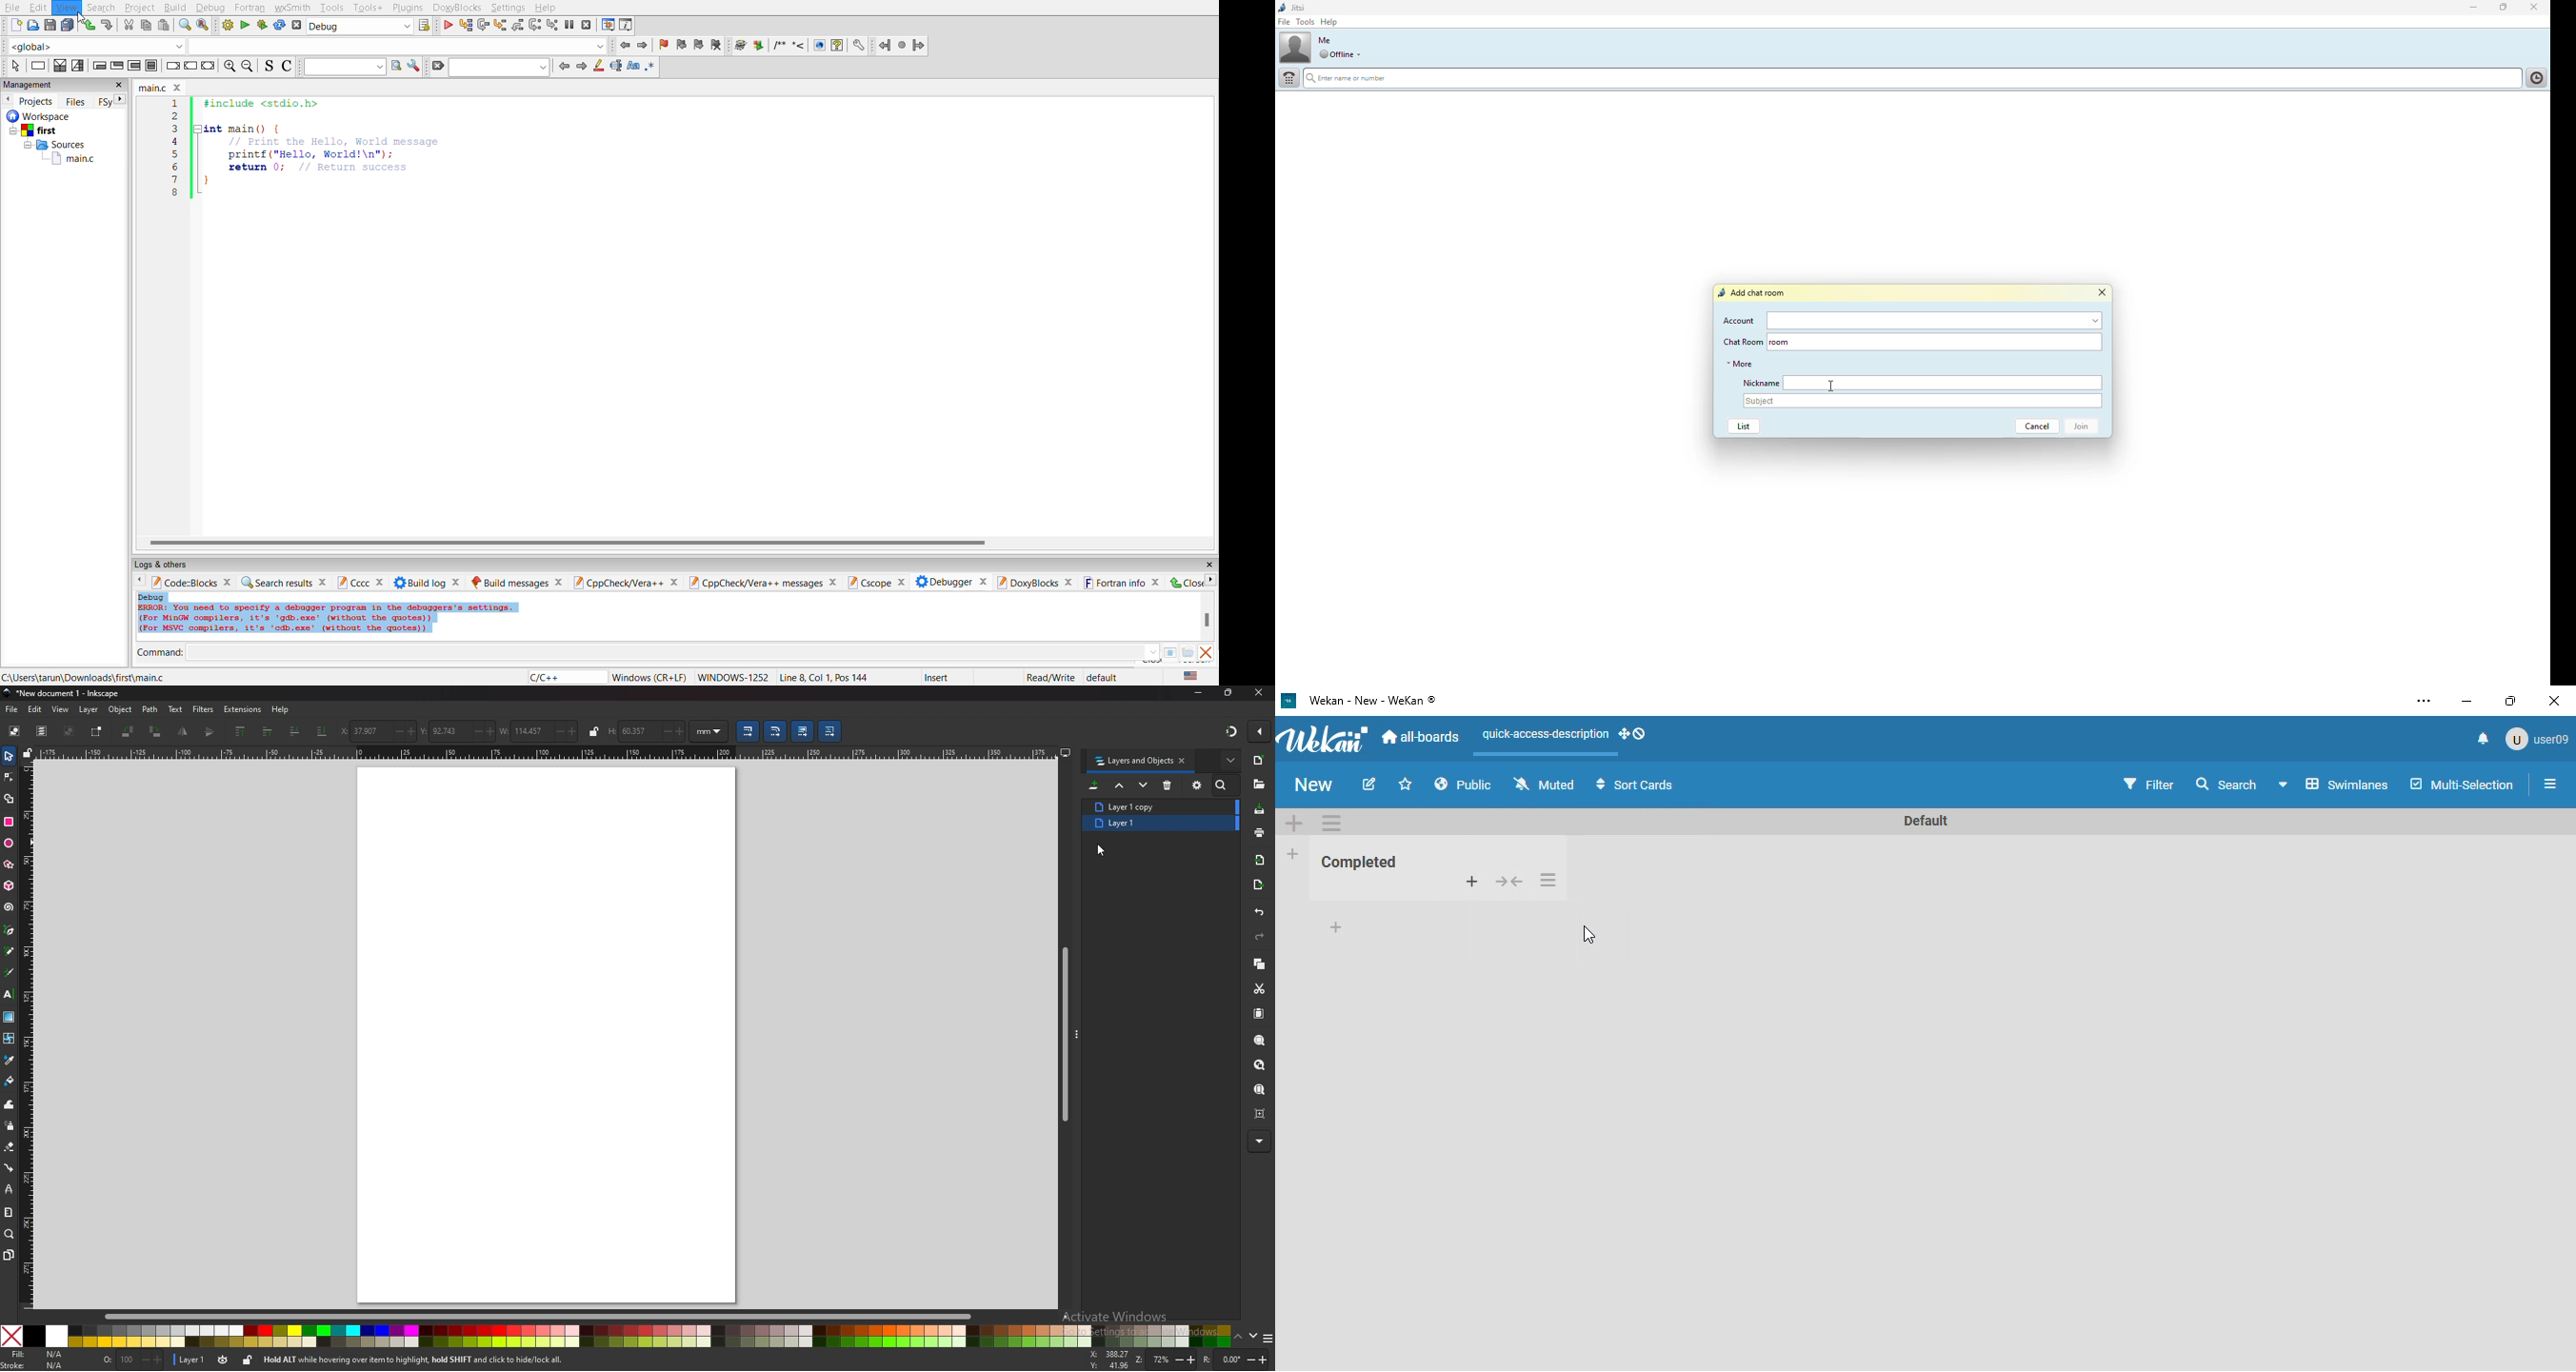 The image size is (2576, 1372). What do you see at coordinates (718, 45) in the screenshot?
I see `clear bookmarks` at bounding box center [718, 45].